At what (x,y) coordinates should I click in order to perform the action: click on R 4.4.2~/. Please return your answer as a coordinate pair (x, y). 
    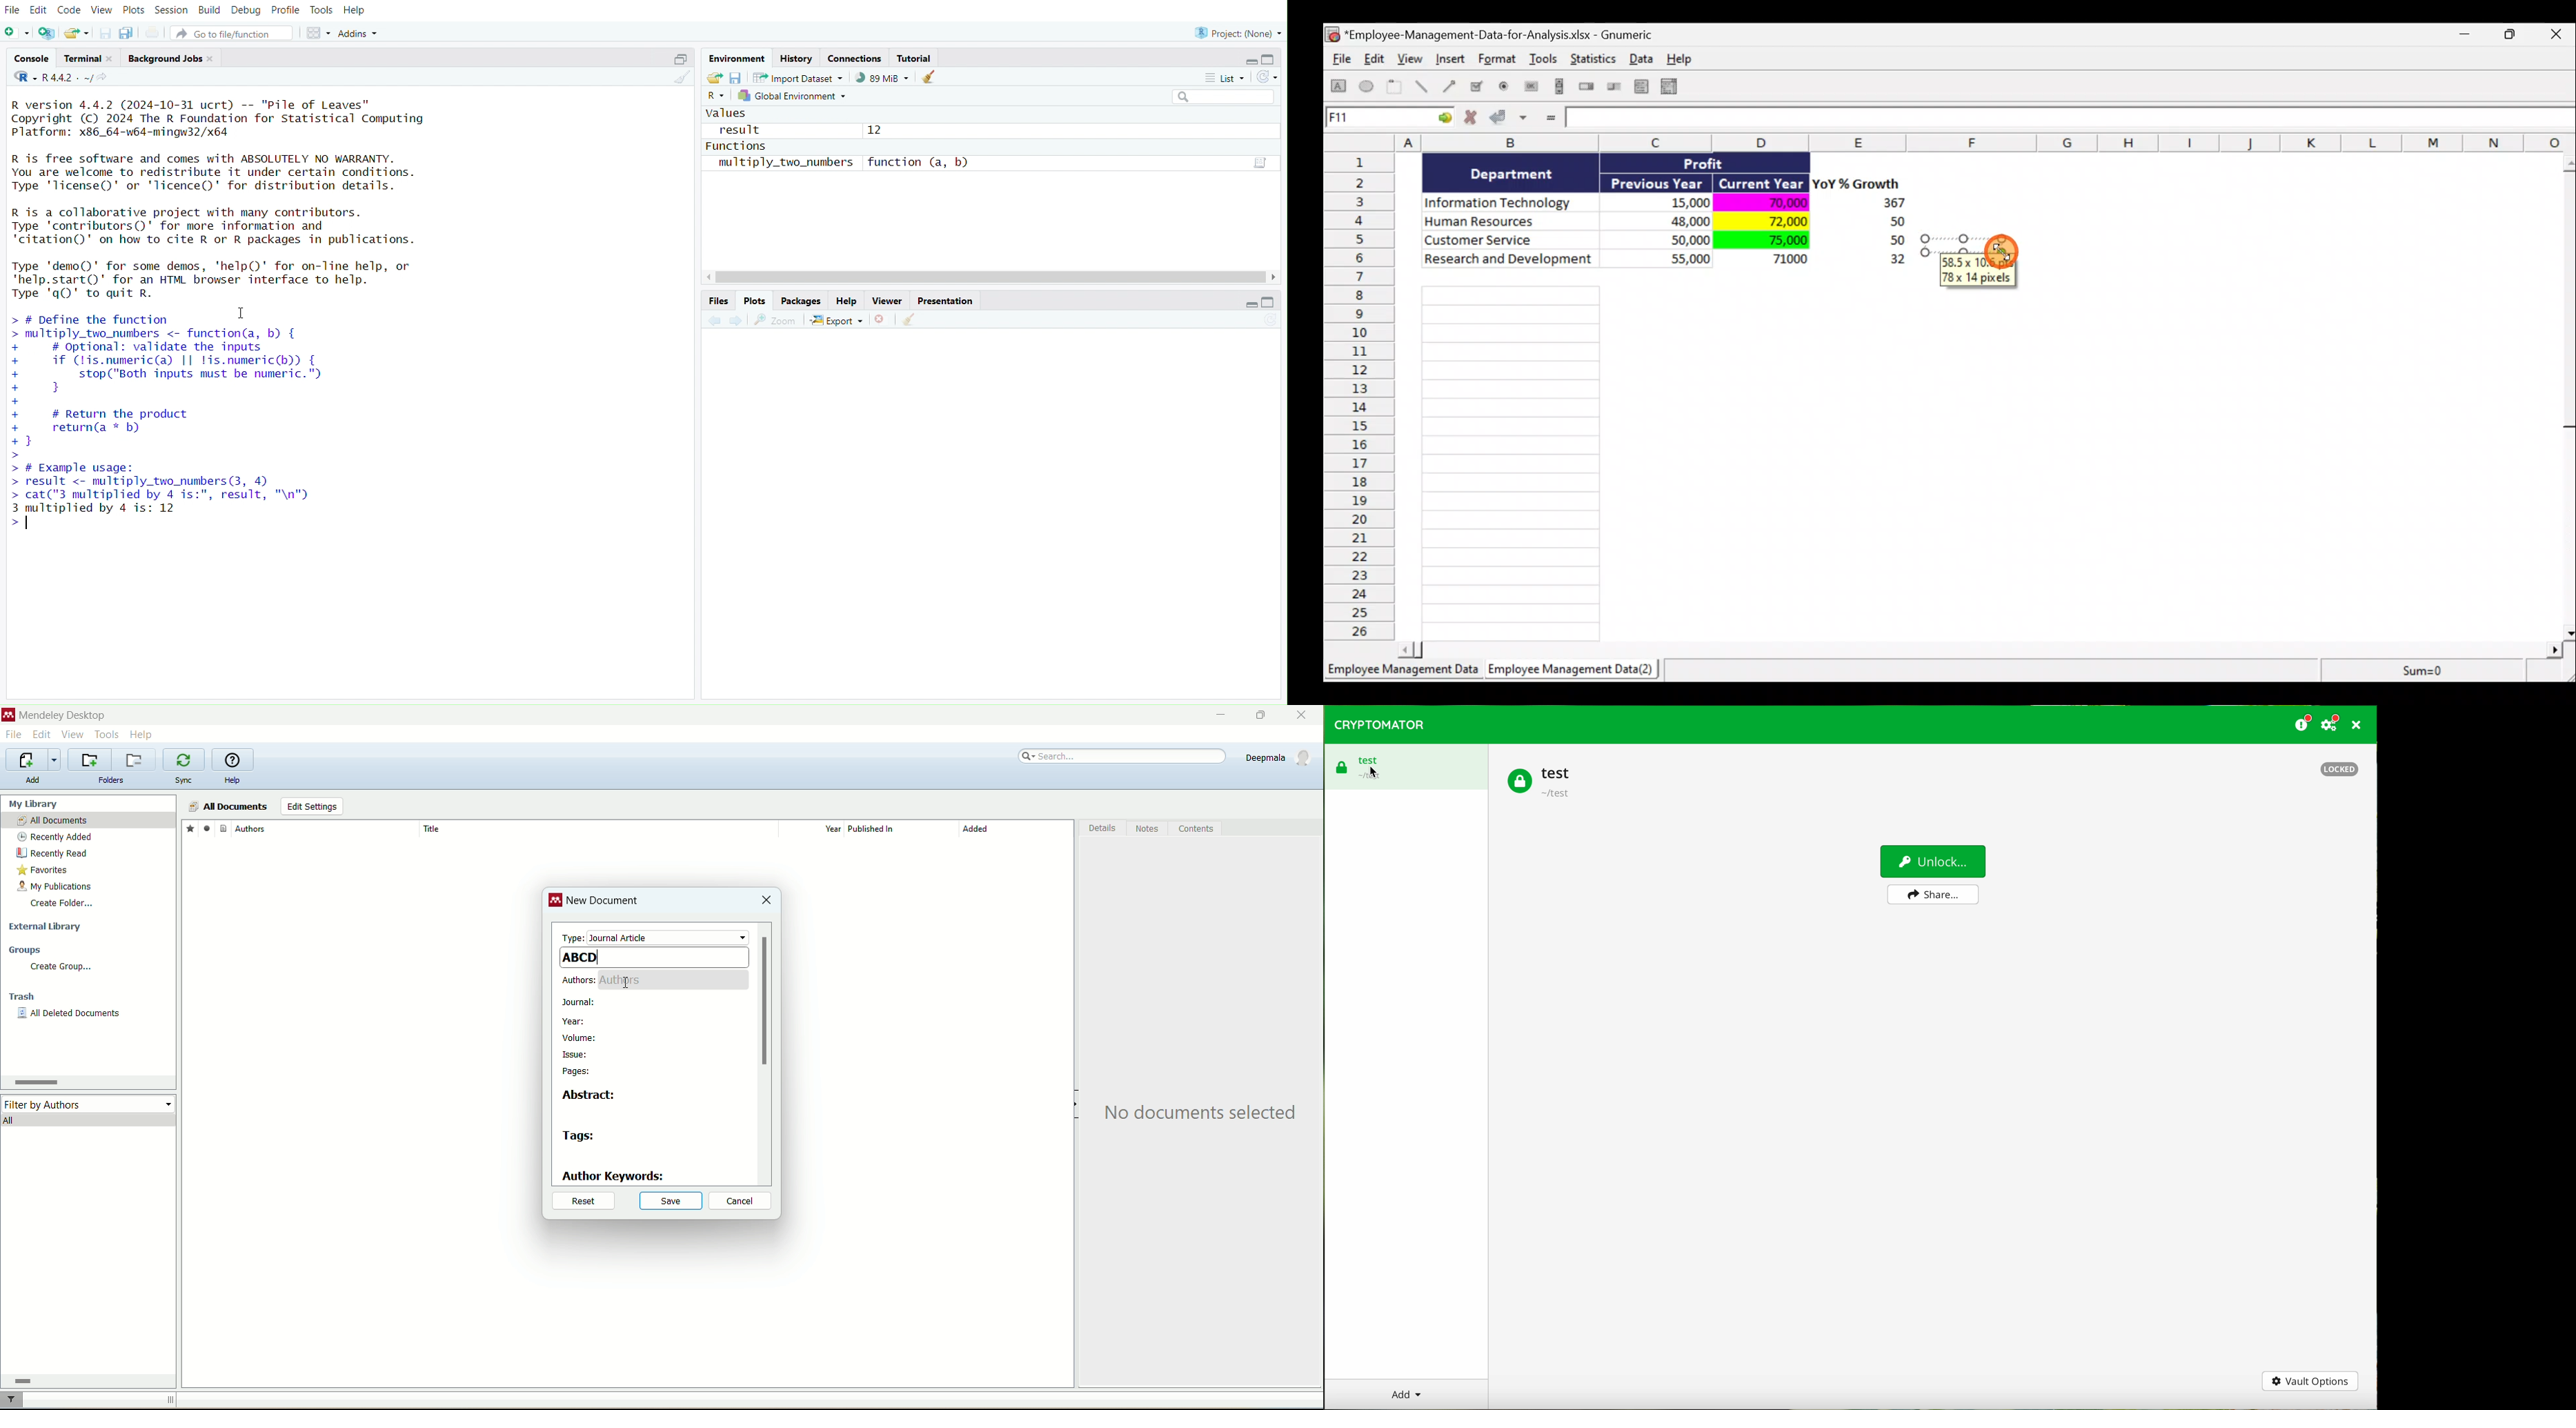
    Looking at the image, I should click on (68, 79).